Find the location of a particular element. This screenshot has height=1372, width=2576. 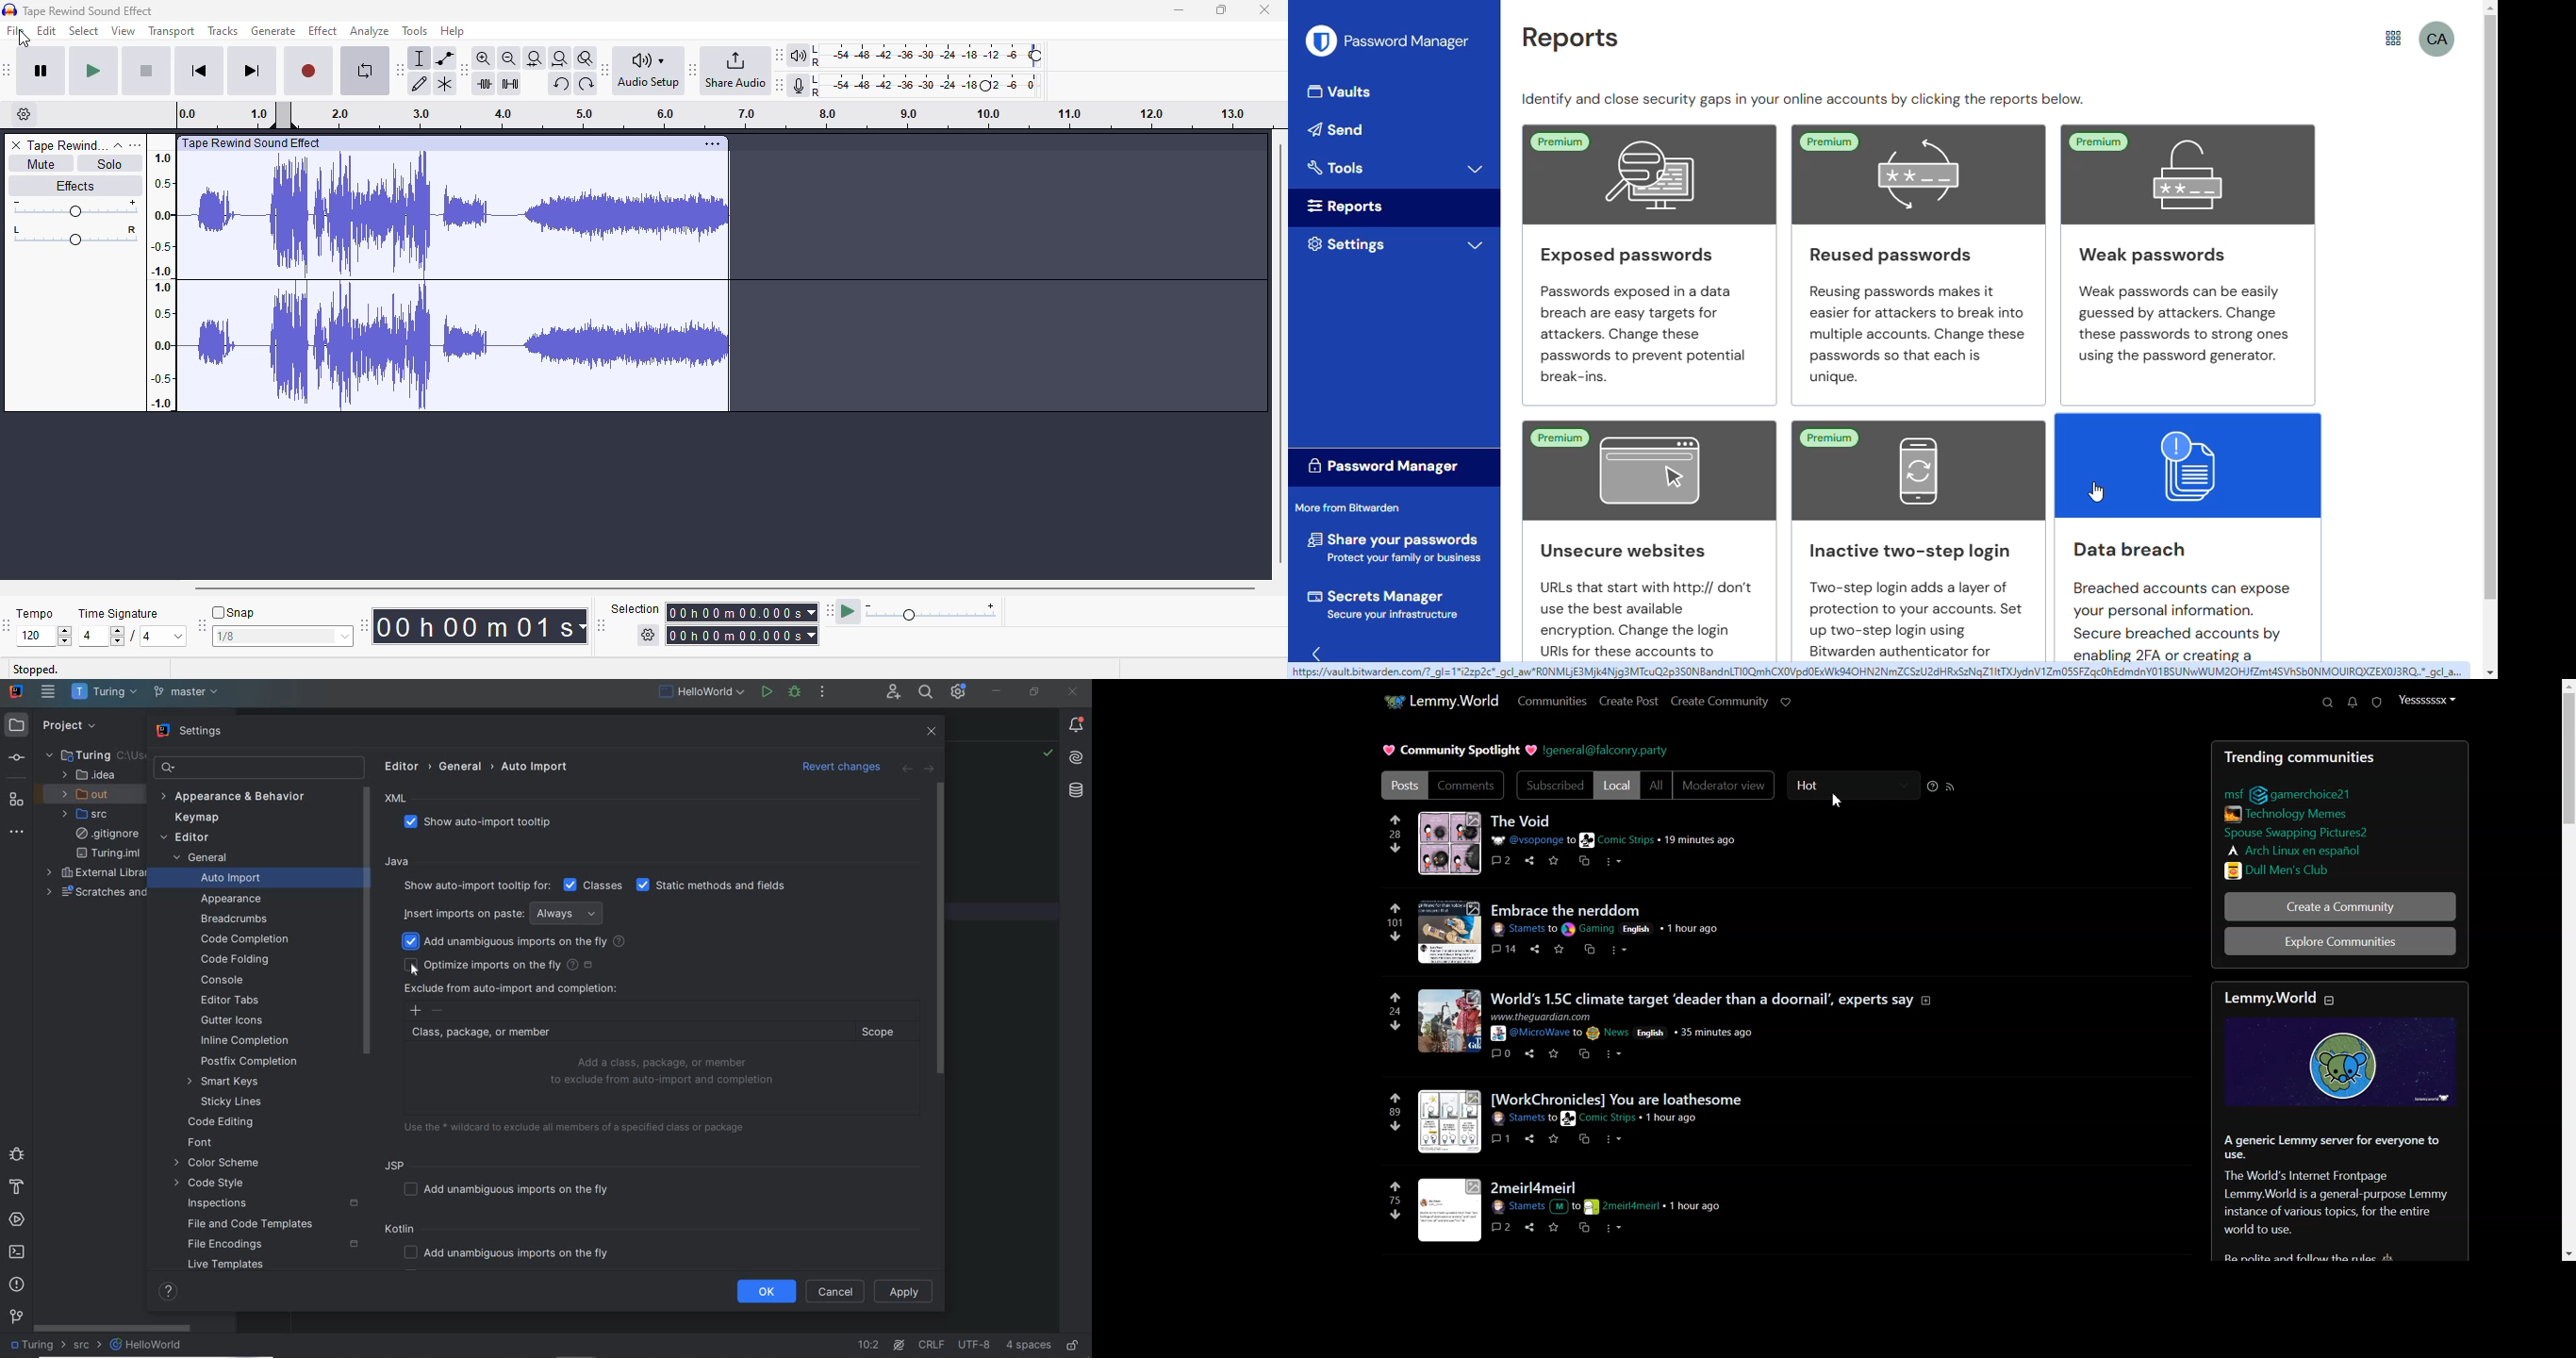

comments is located at coordinates (1501, 857).